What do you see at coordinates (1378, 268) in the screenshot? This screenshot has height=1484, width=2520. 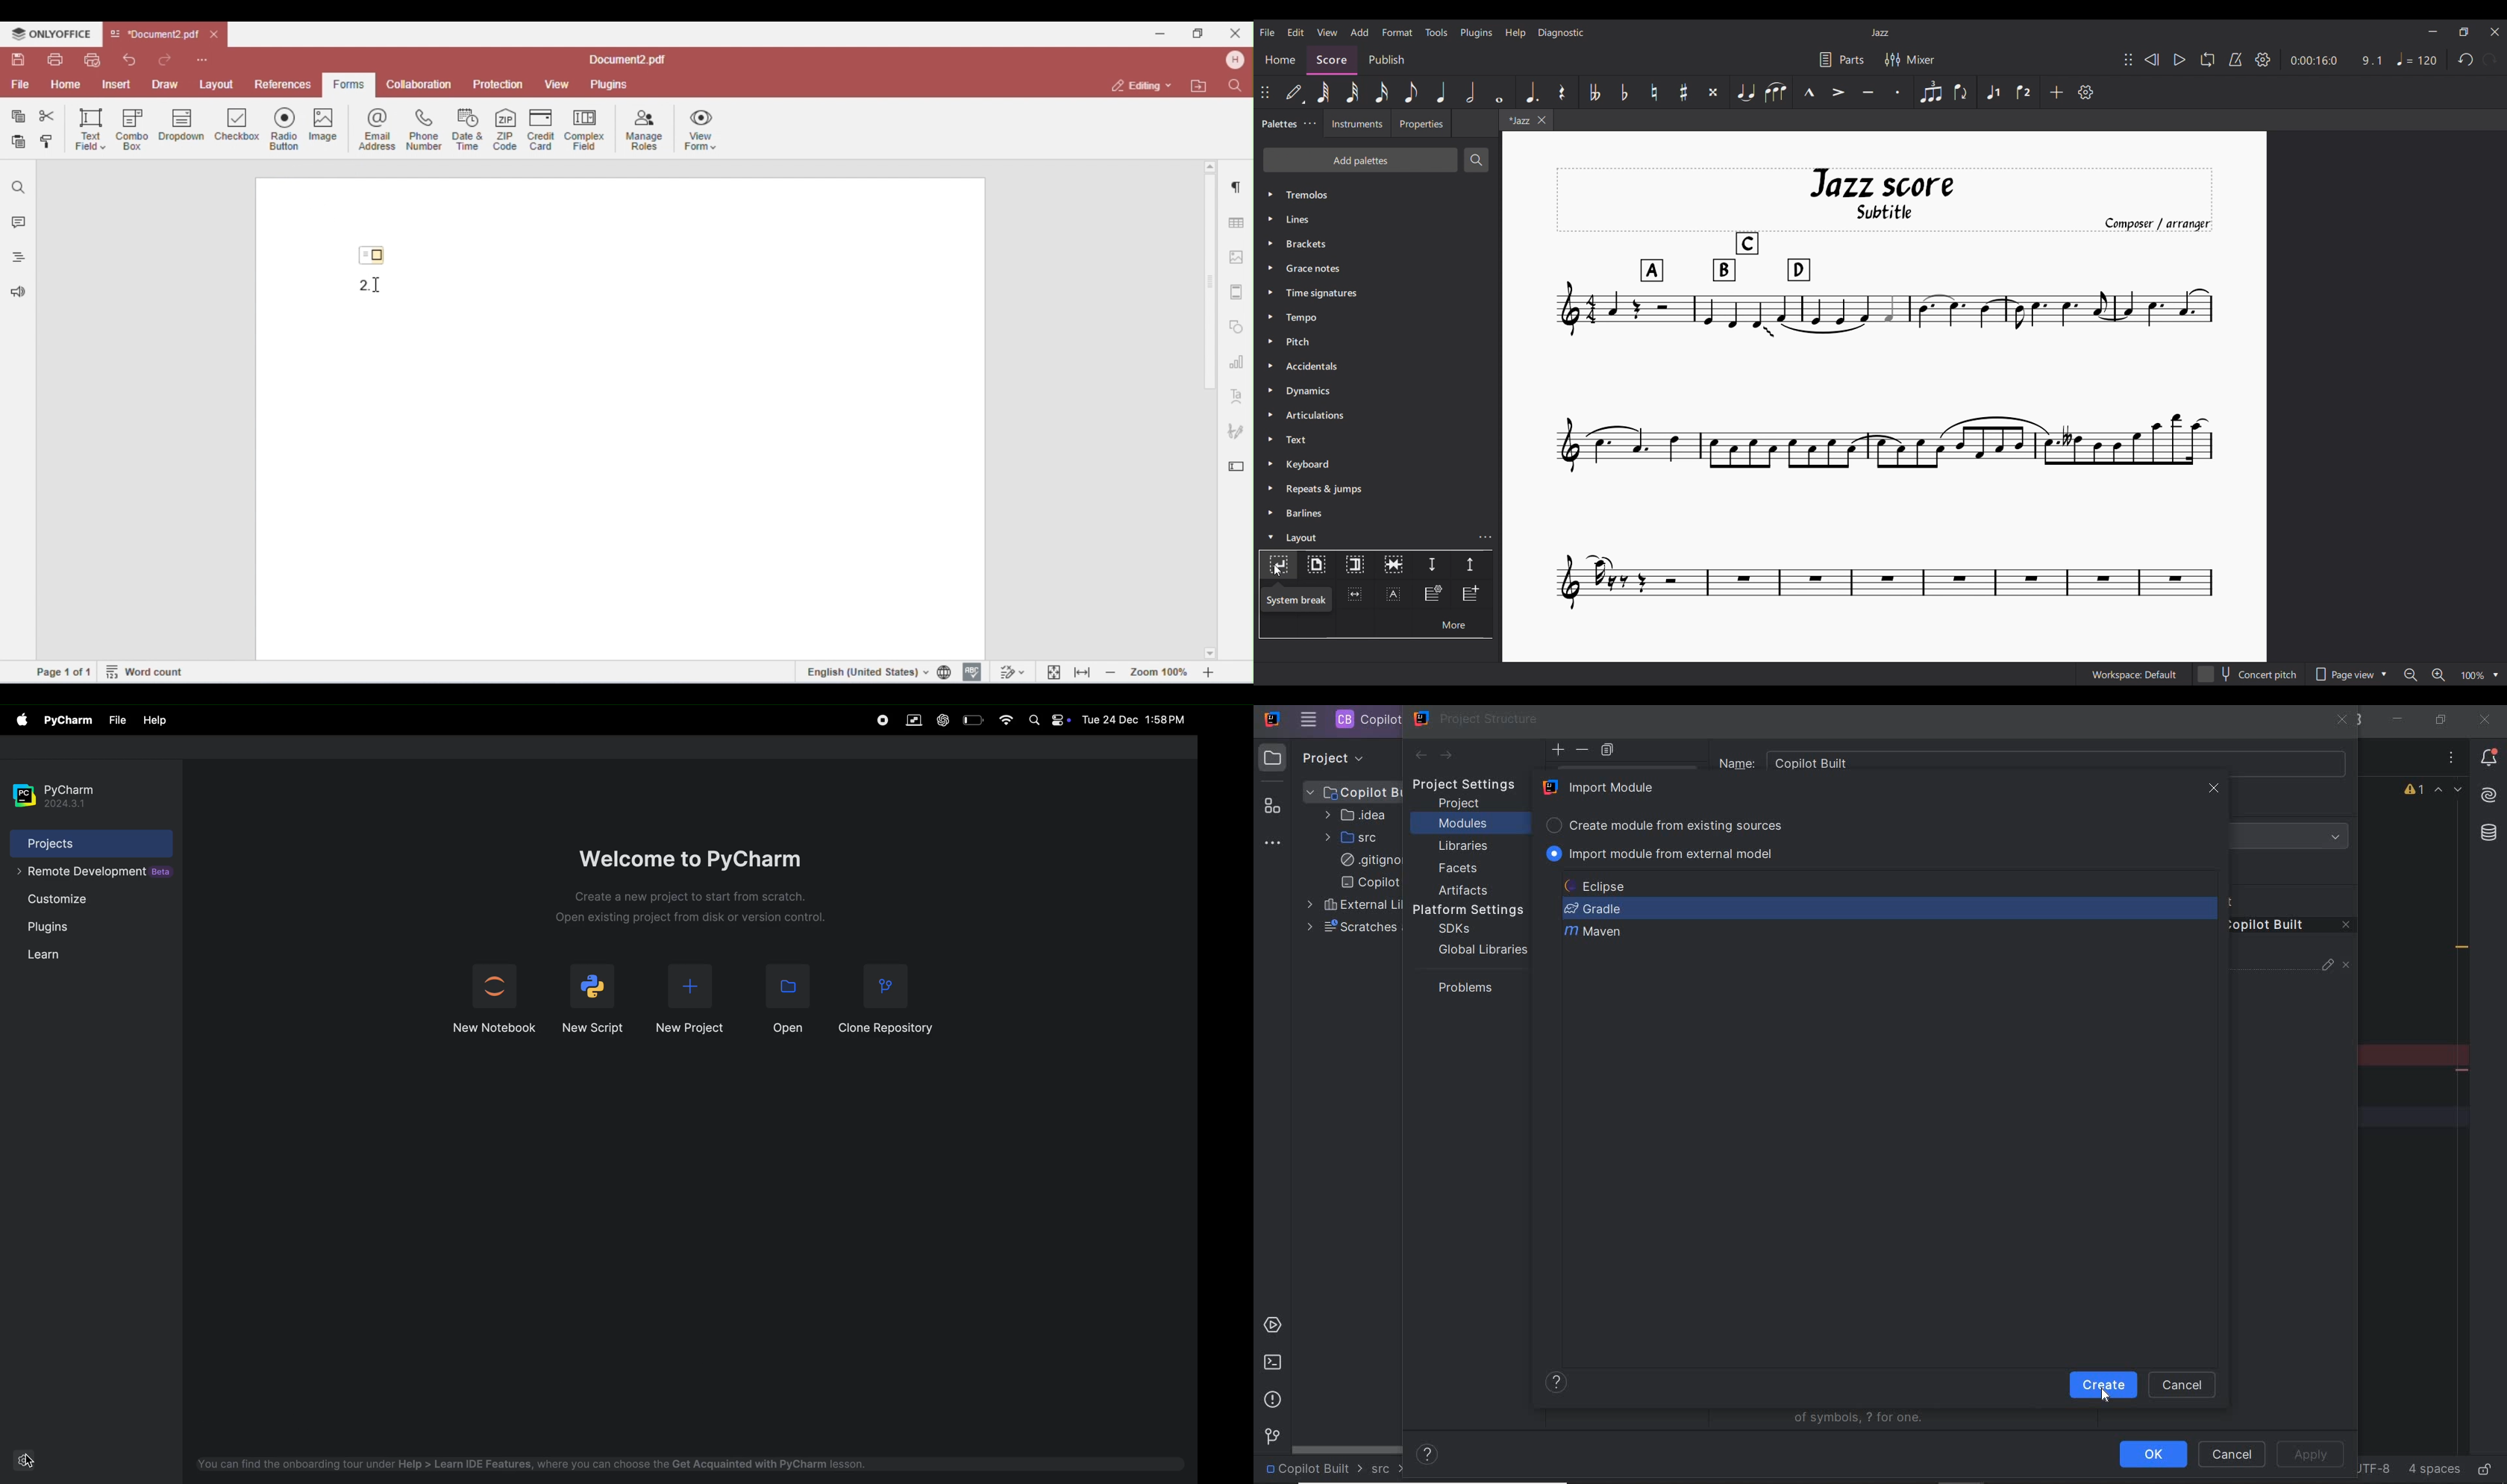 I see `Grace notes` at bounding box center [1378, 268].